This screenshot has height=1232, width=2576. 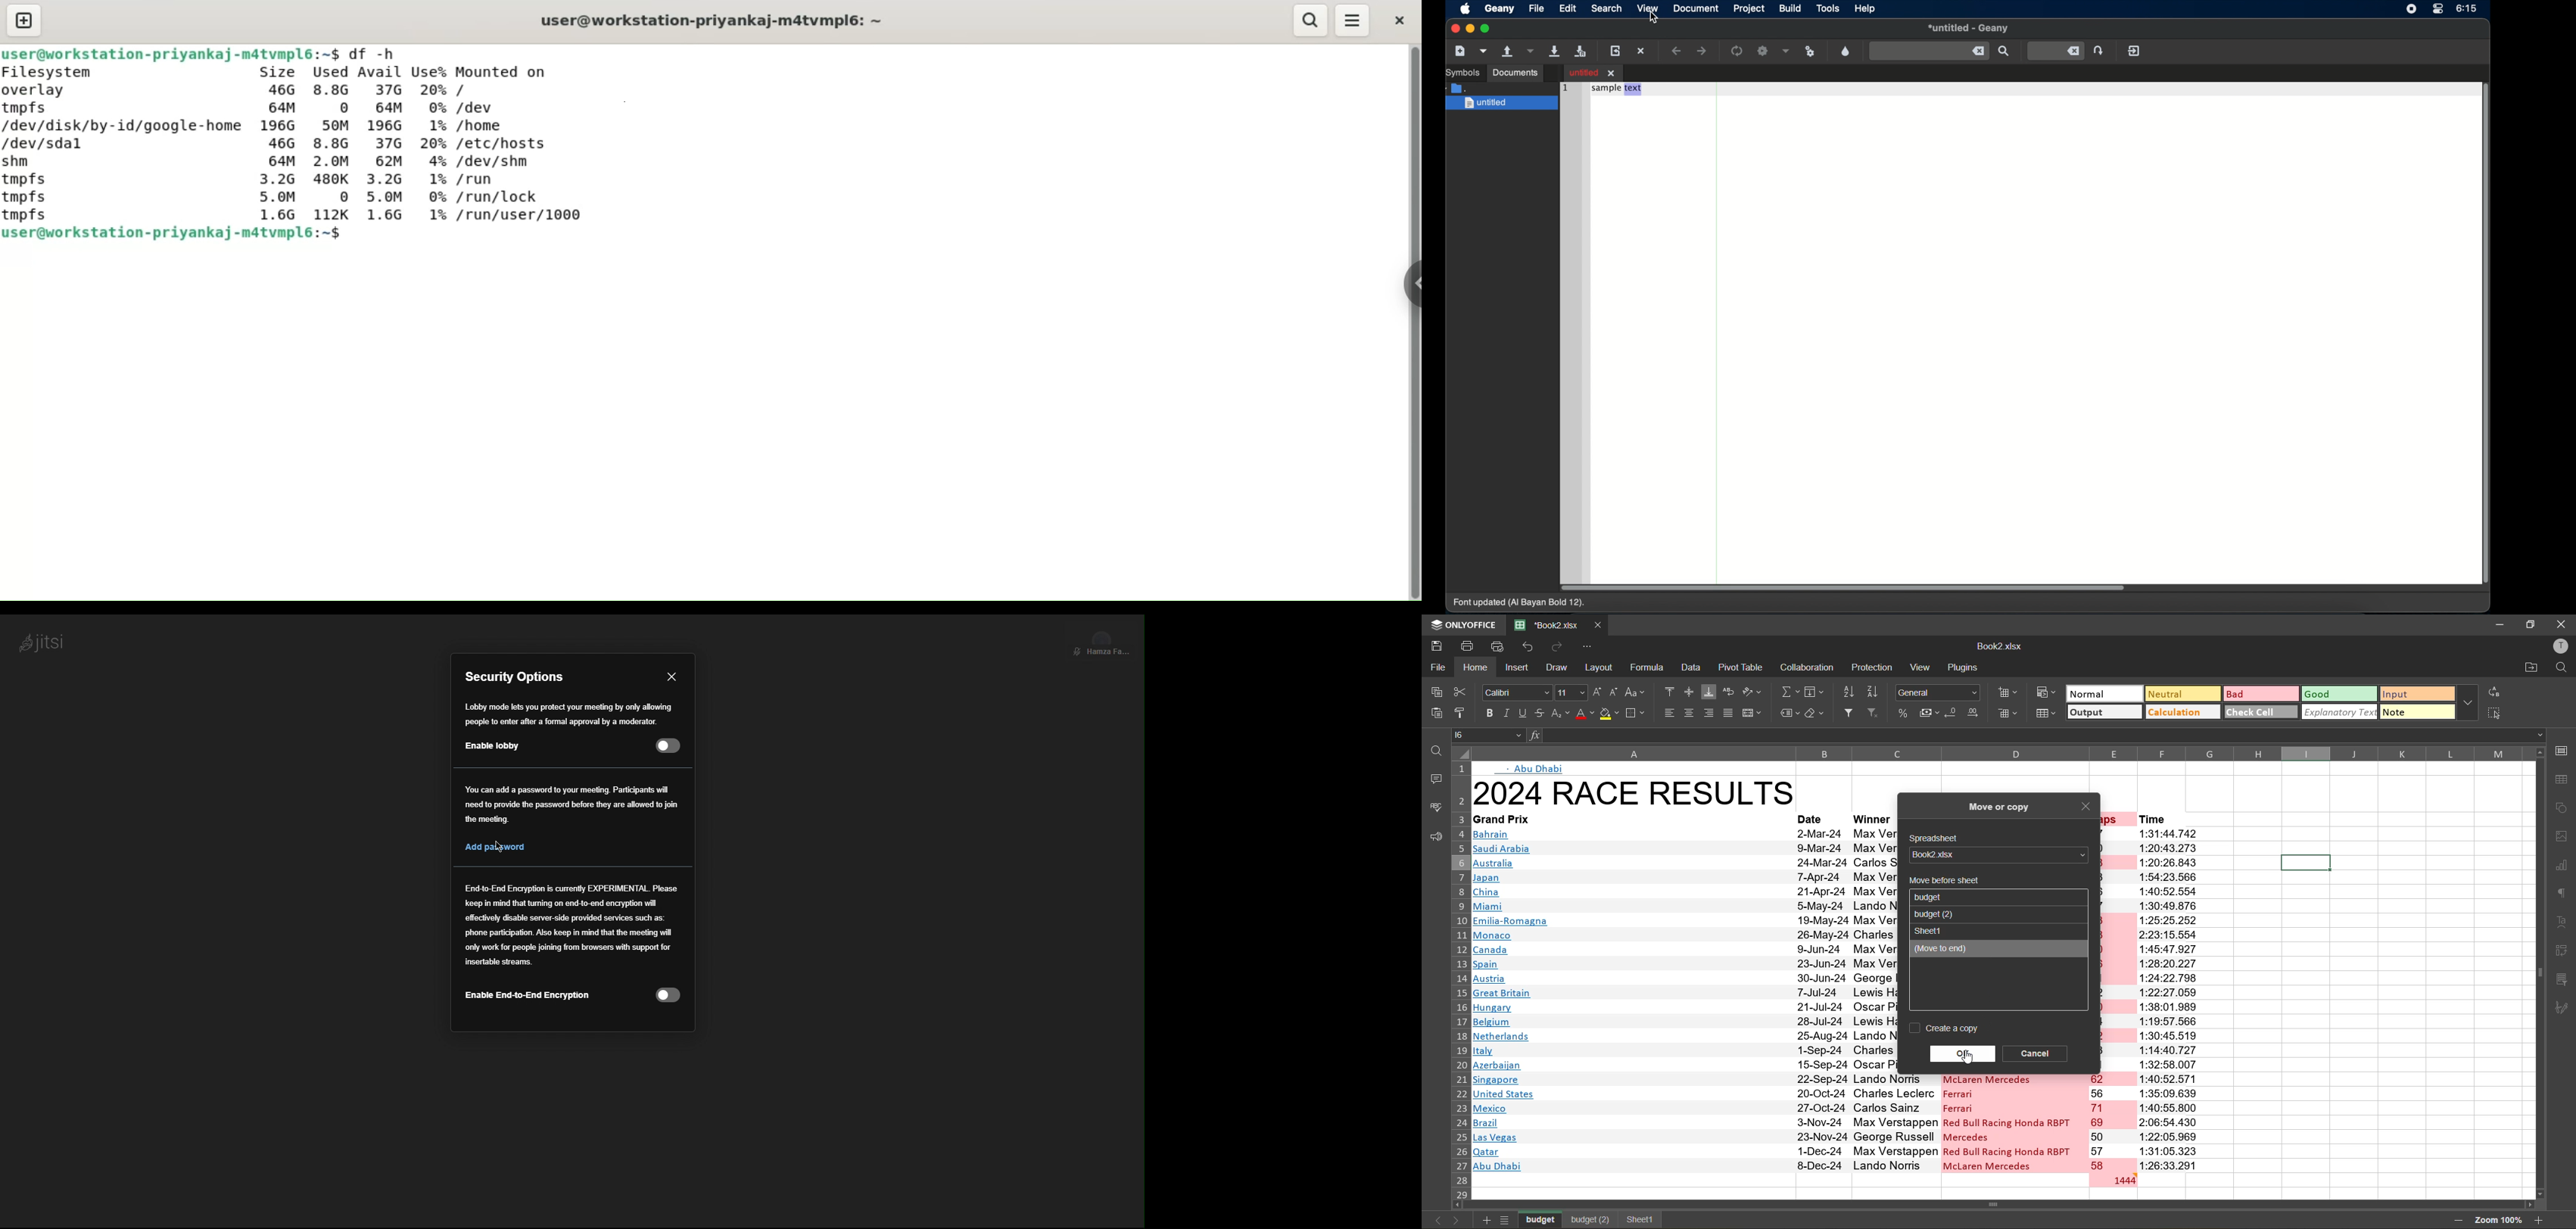 I want to click on Enable Lobby, so click(x=569, y=746).